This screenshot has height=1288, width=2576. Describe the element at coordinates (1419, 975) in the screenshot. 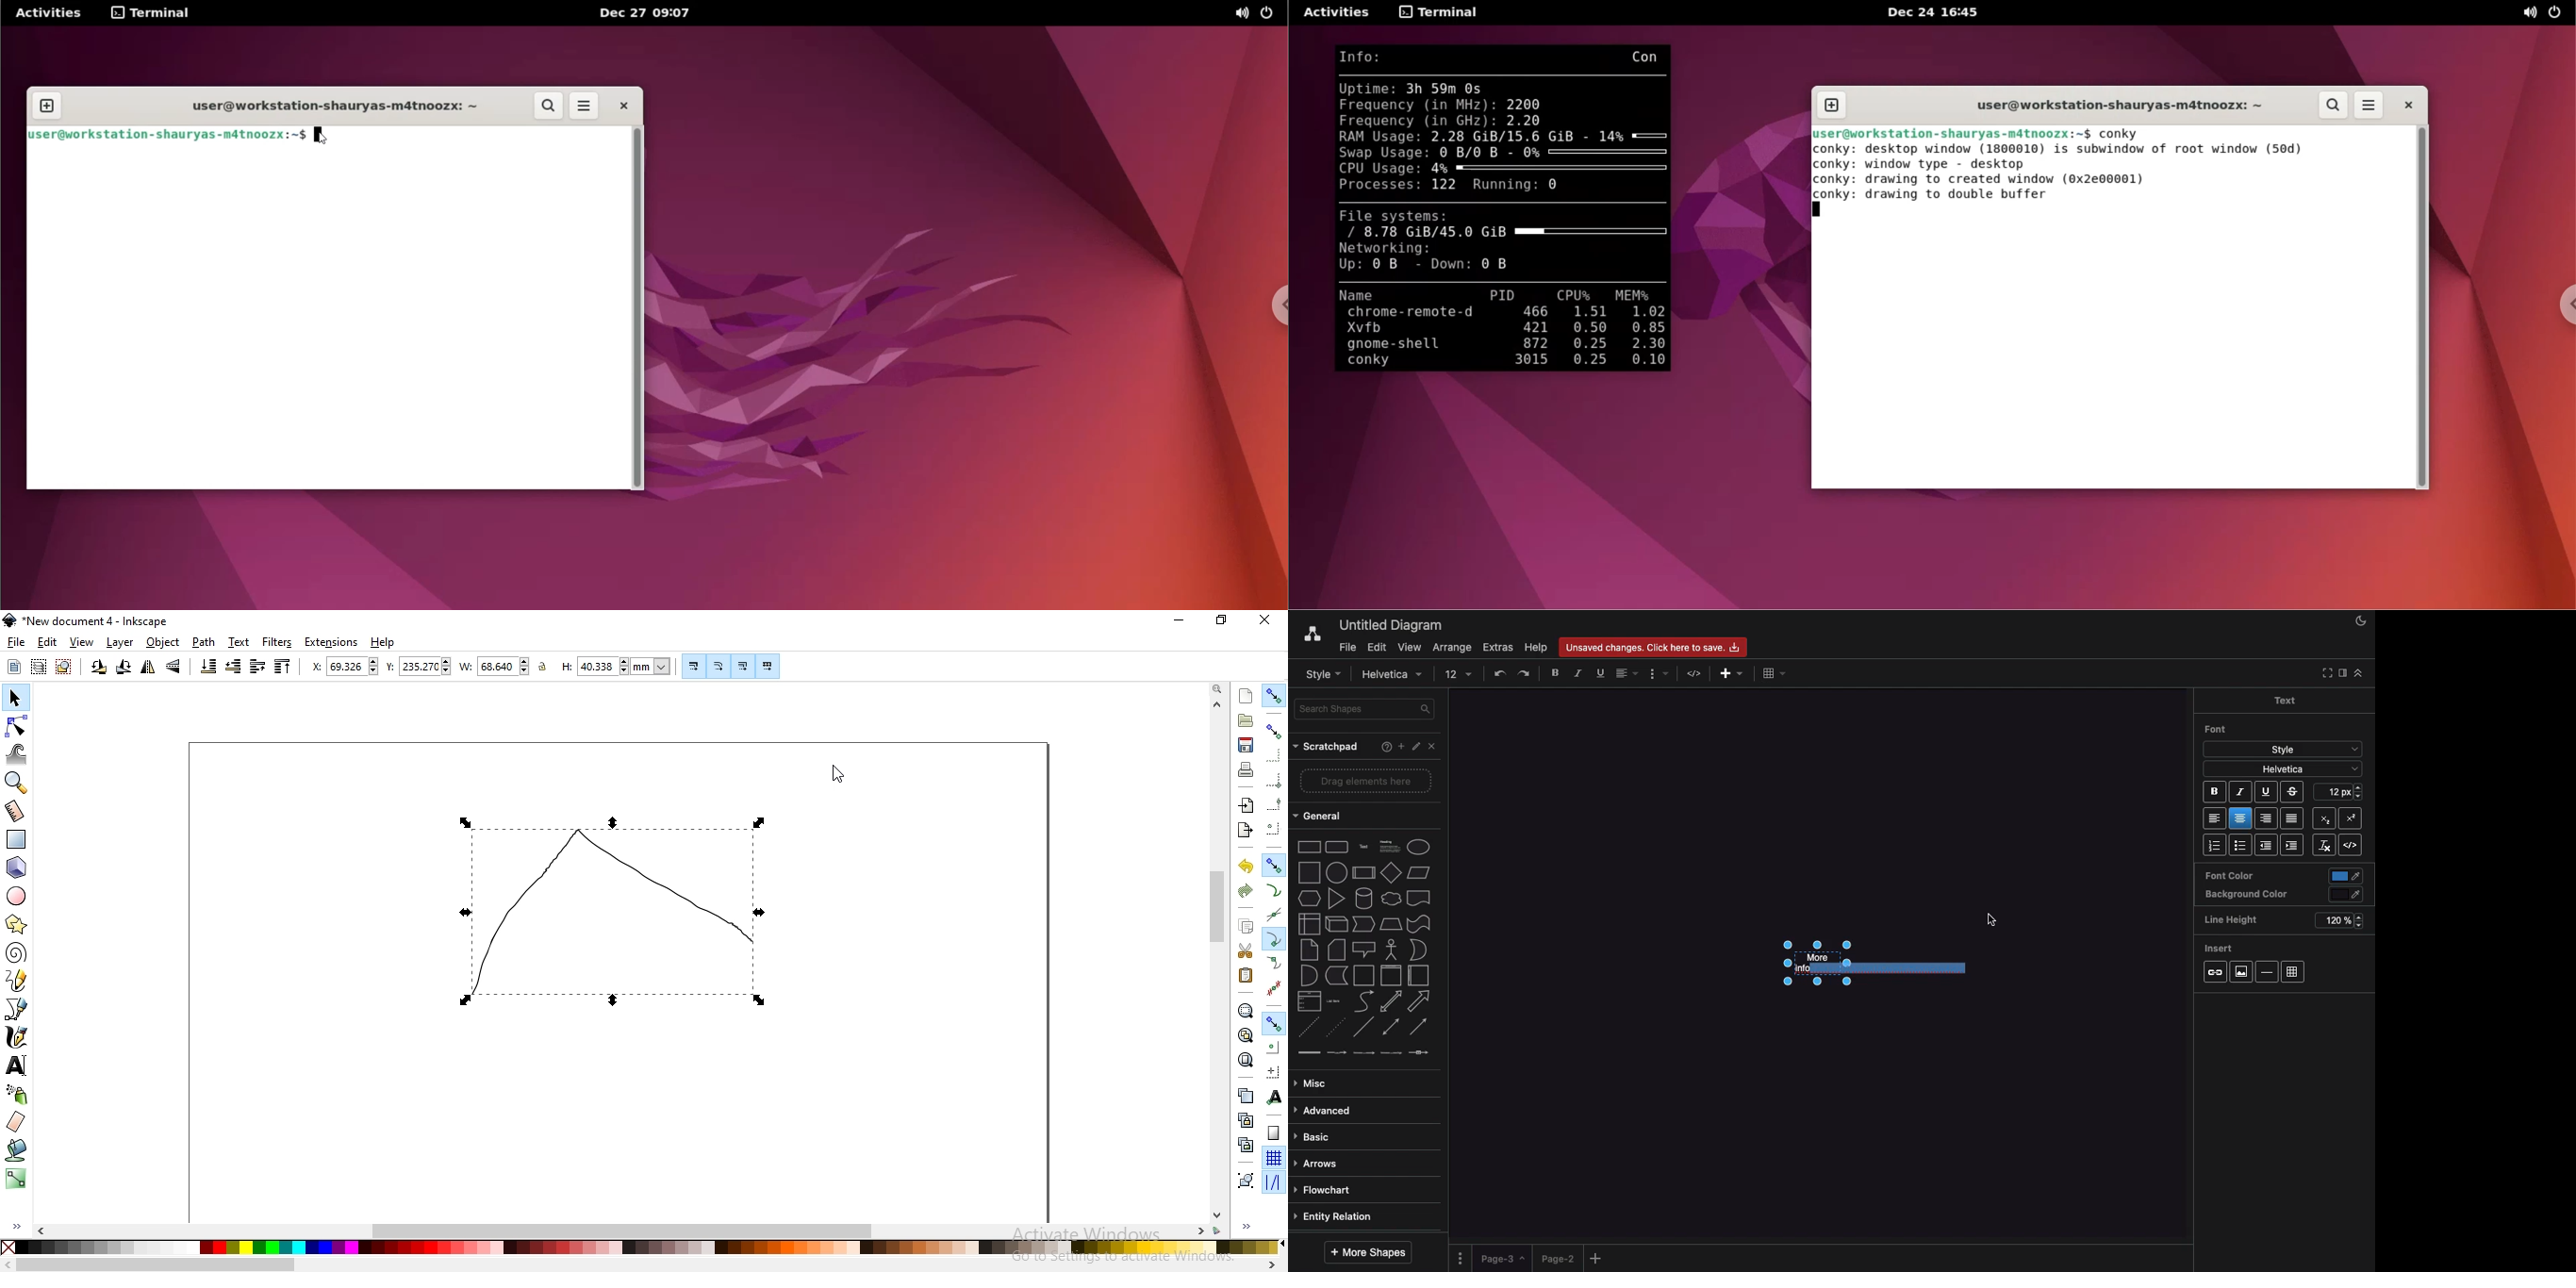

I see `horizontal container` at that location.